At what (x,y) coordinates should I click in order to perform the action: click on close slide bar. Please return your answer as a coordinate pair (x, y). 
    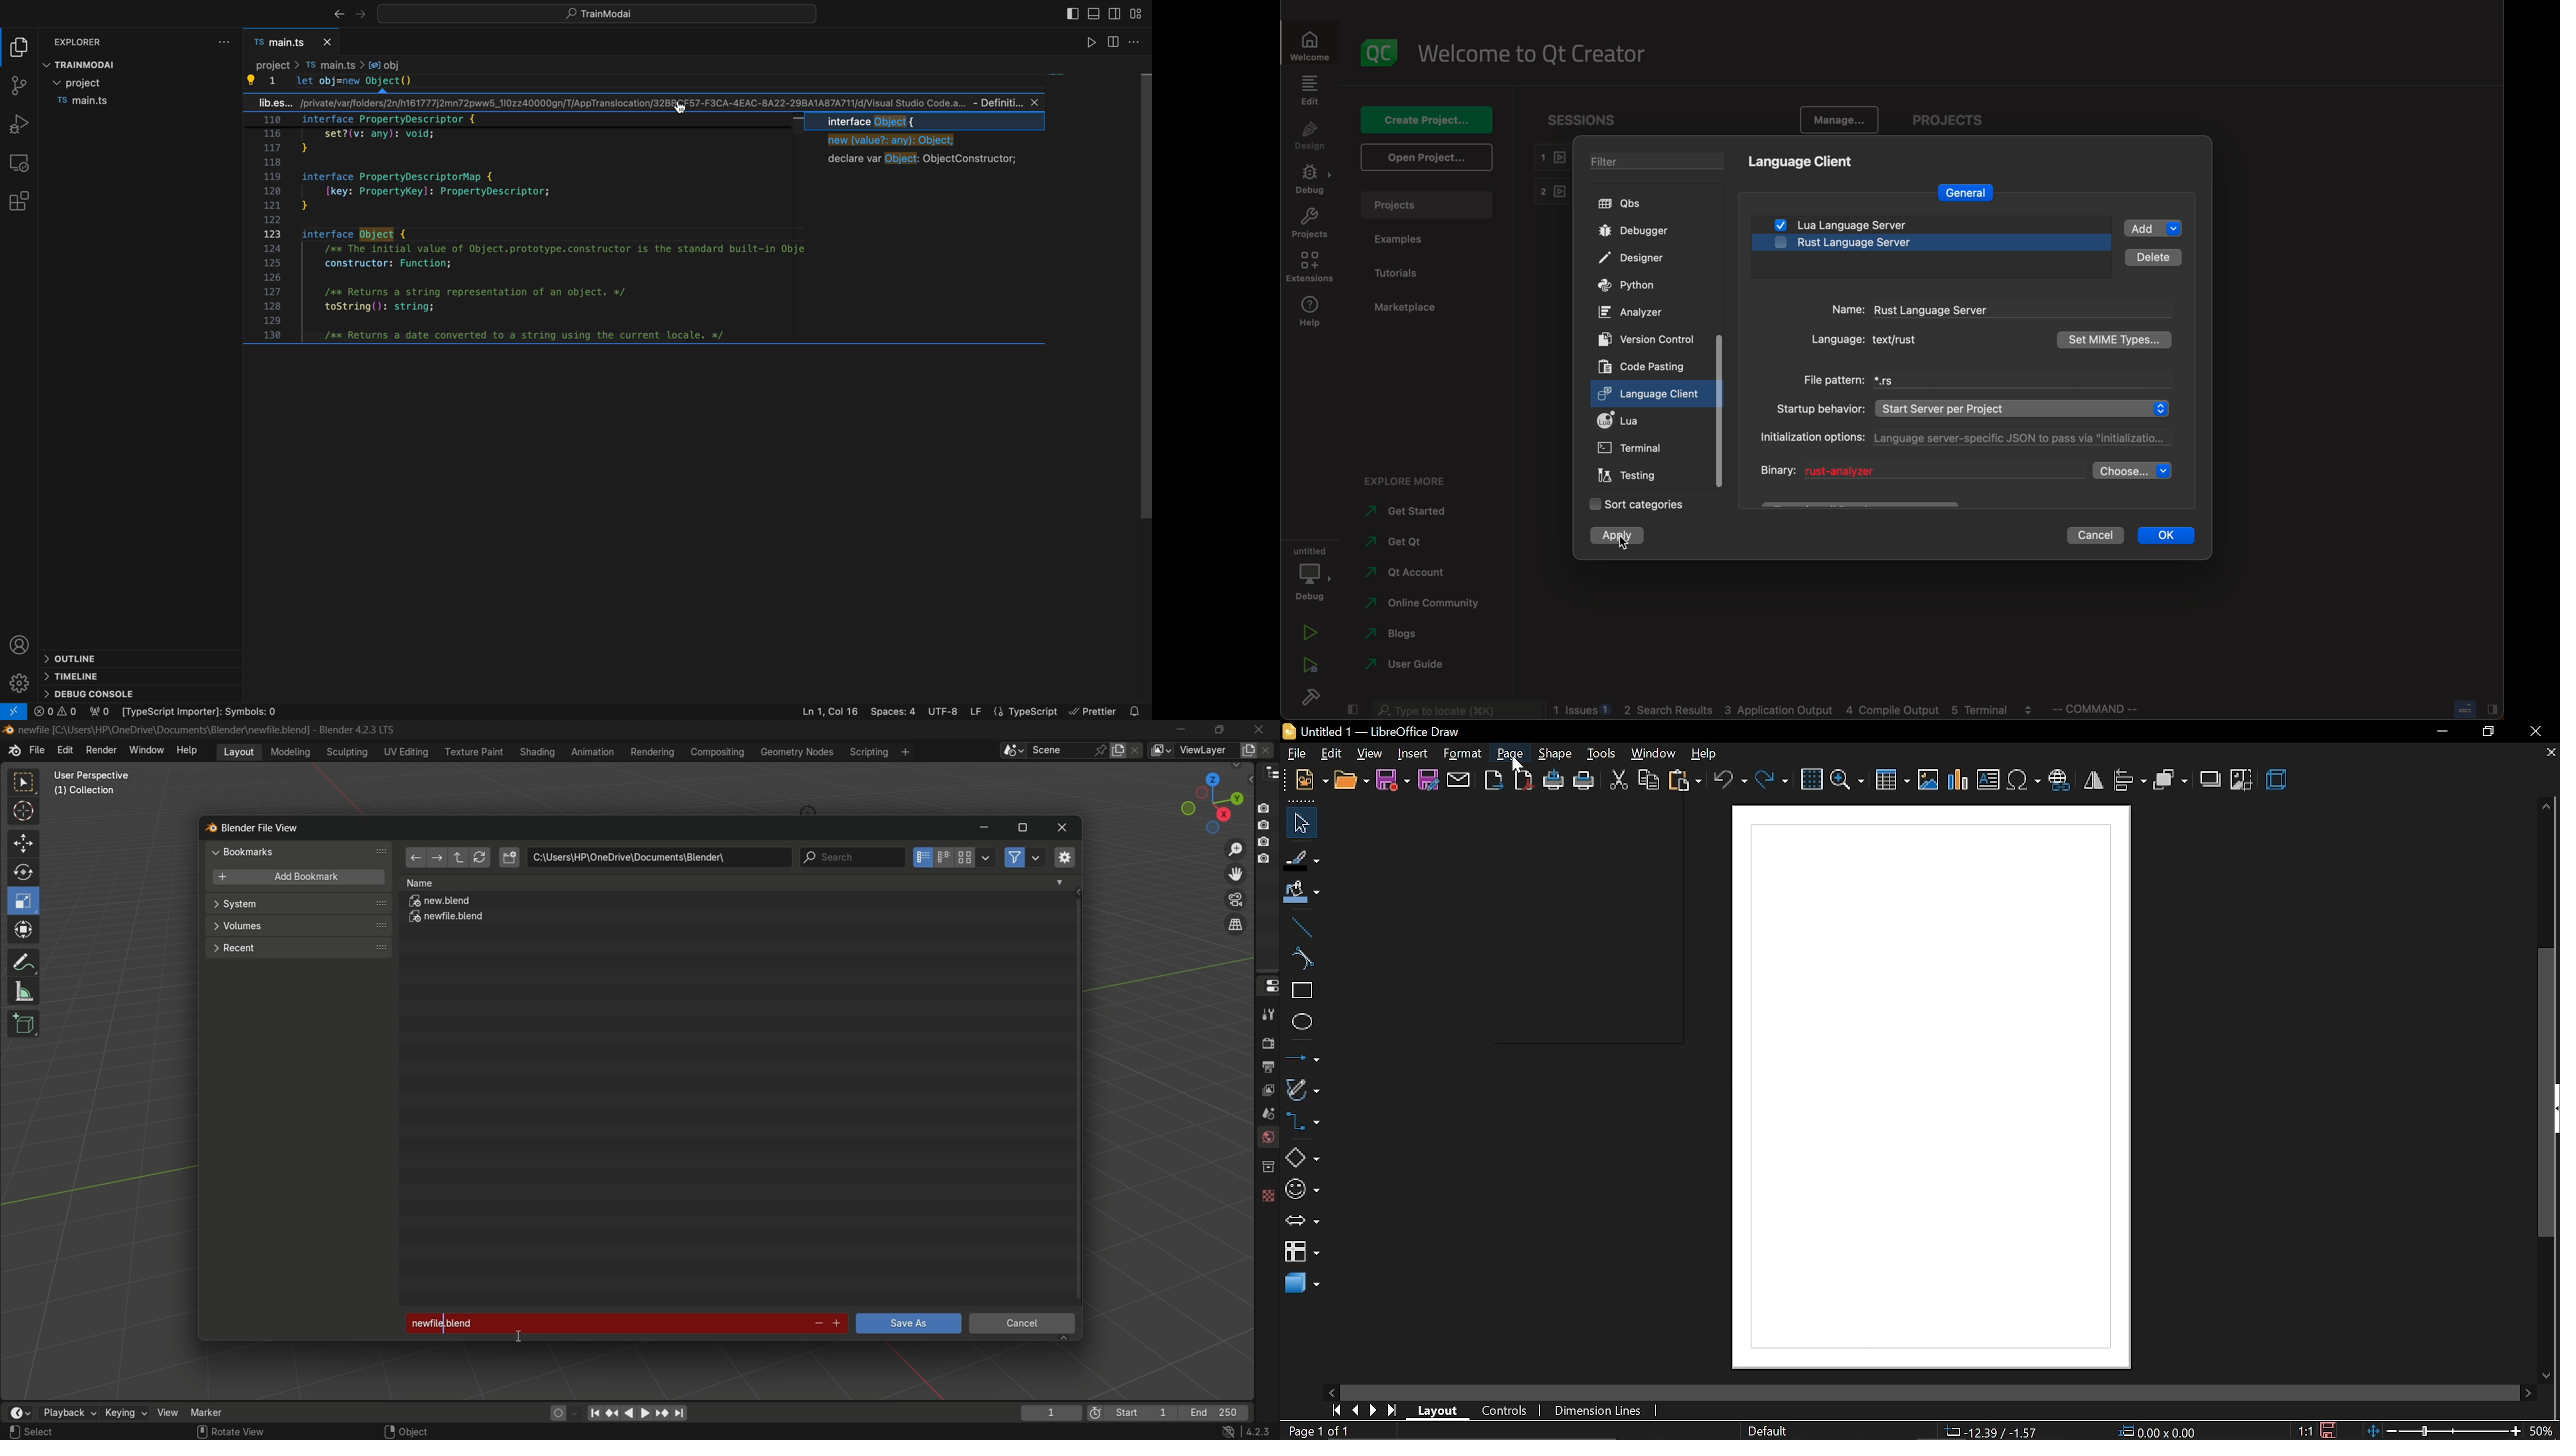
    Looking at the image, I should click on (1351, 710).